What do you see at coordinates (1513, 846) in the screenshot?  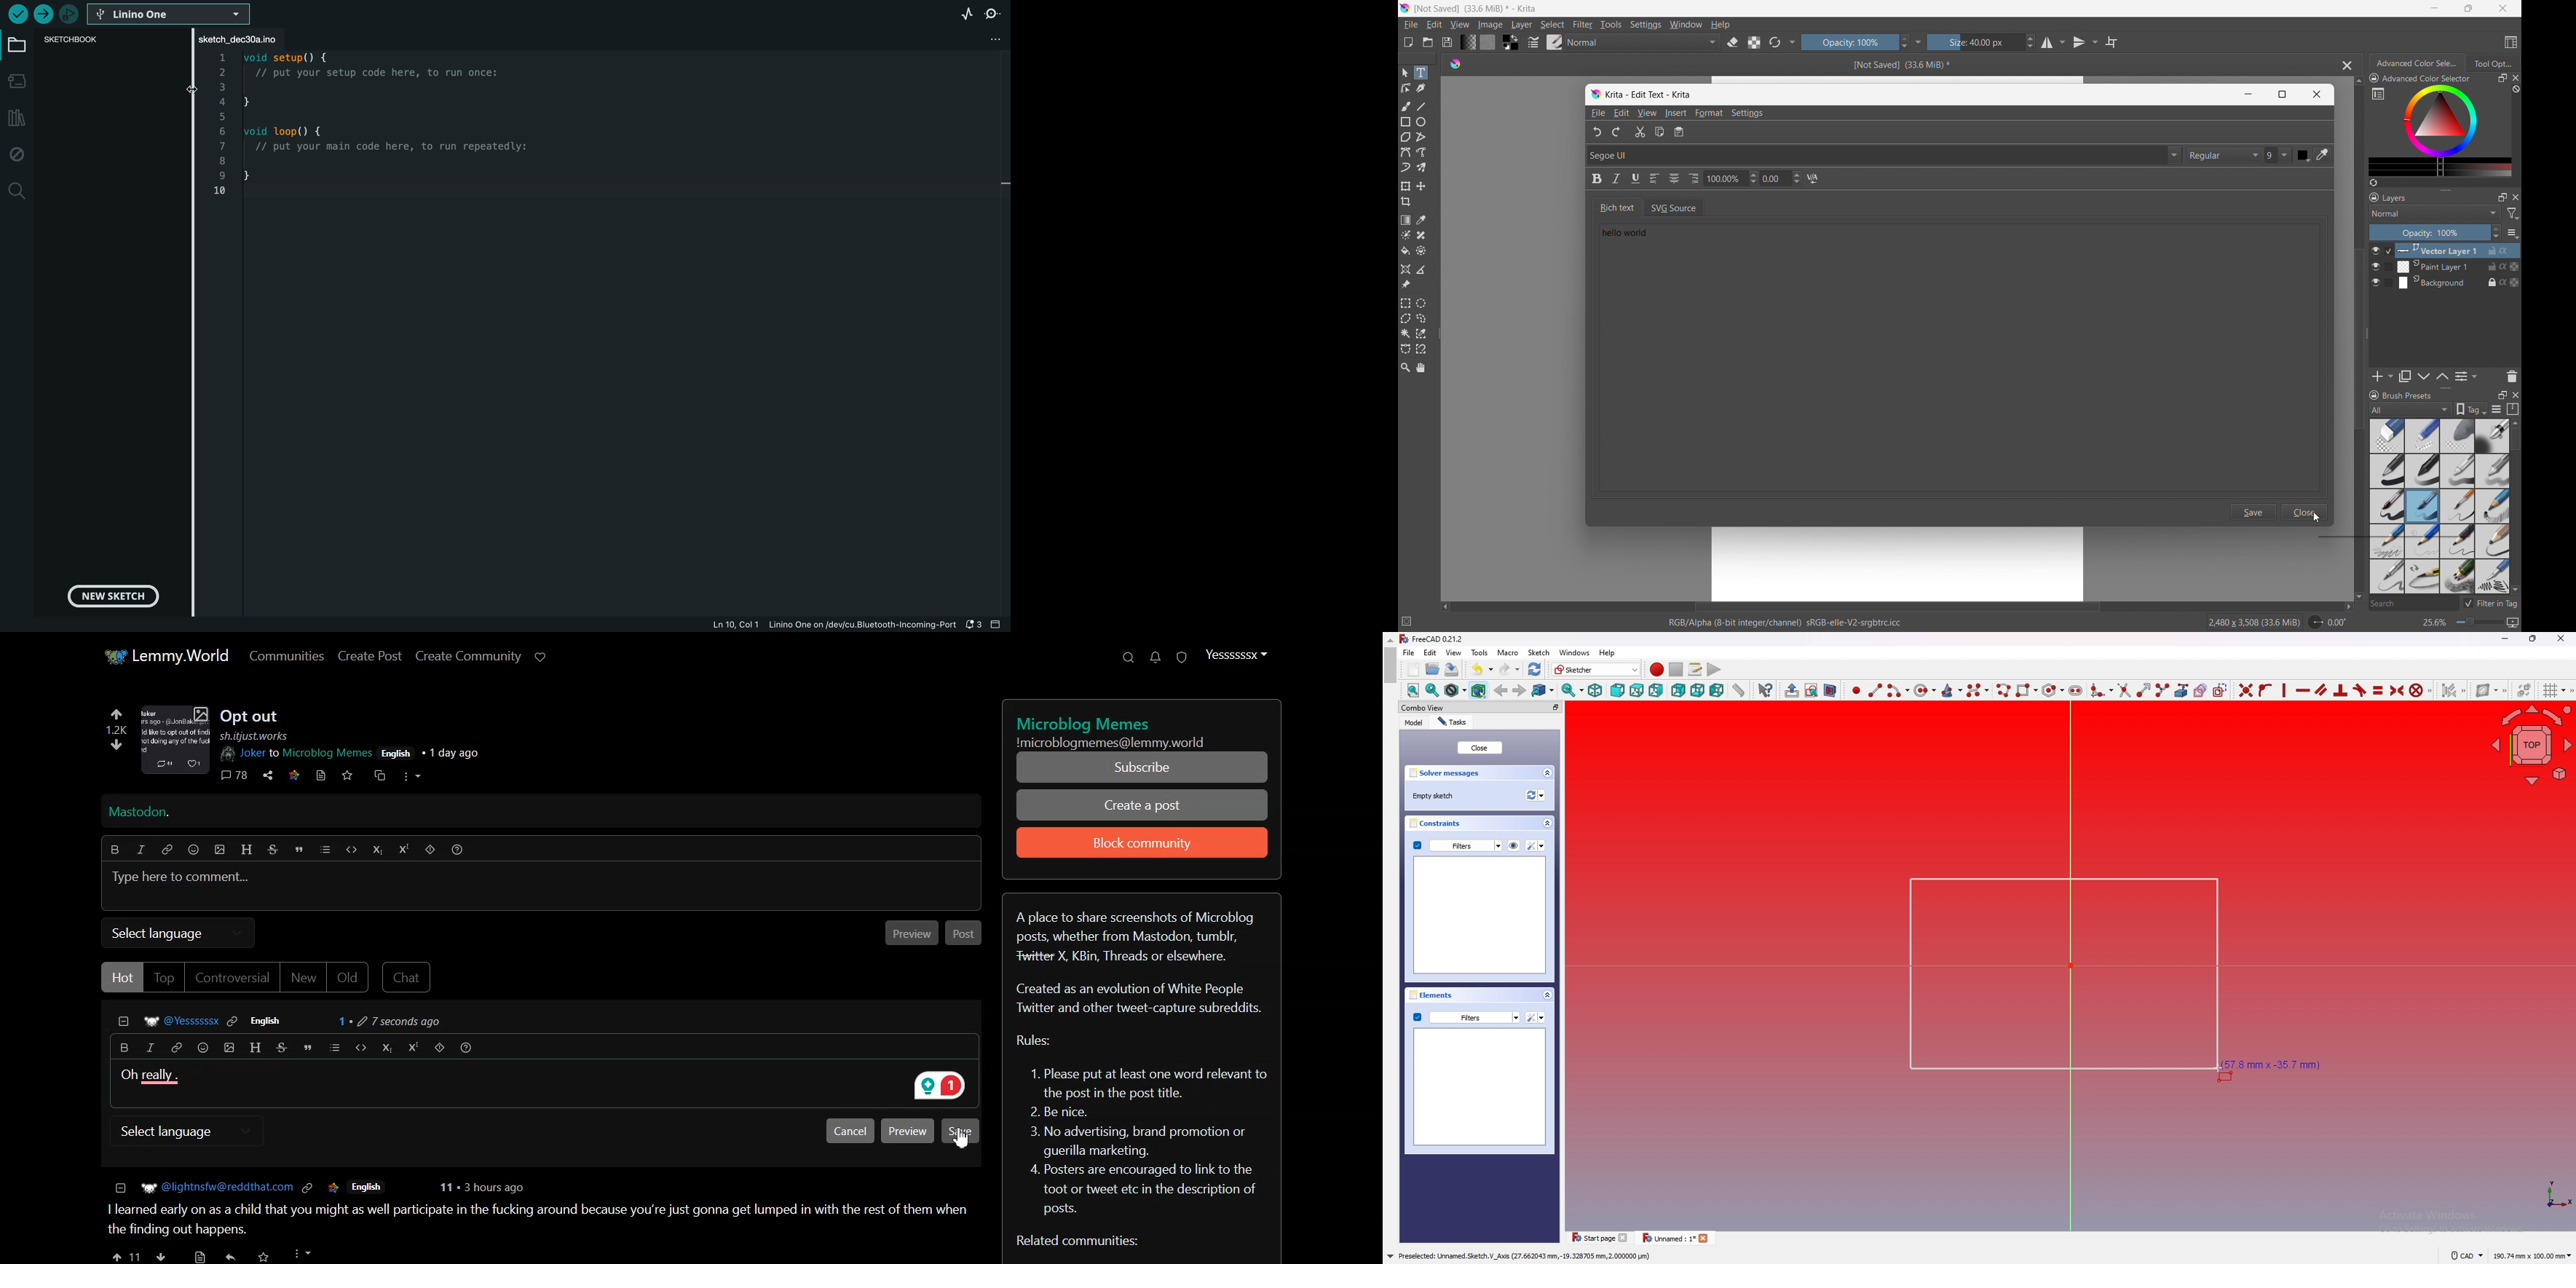 I see `hide` at bounding box center [1513, 846].